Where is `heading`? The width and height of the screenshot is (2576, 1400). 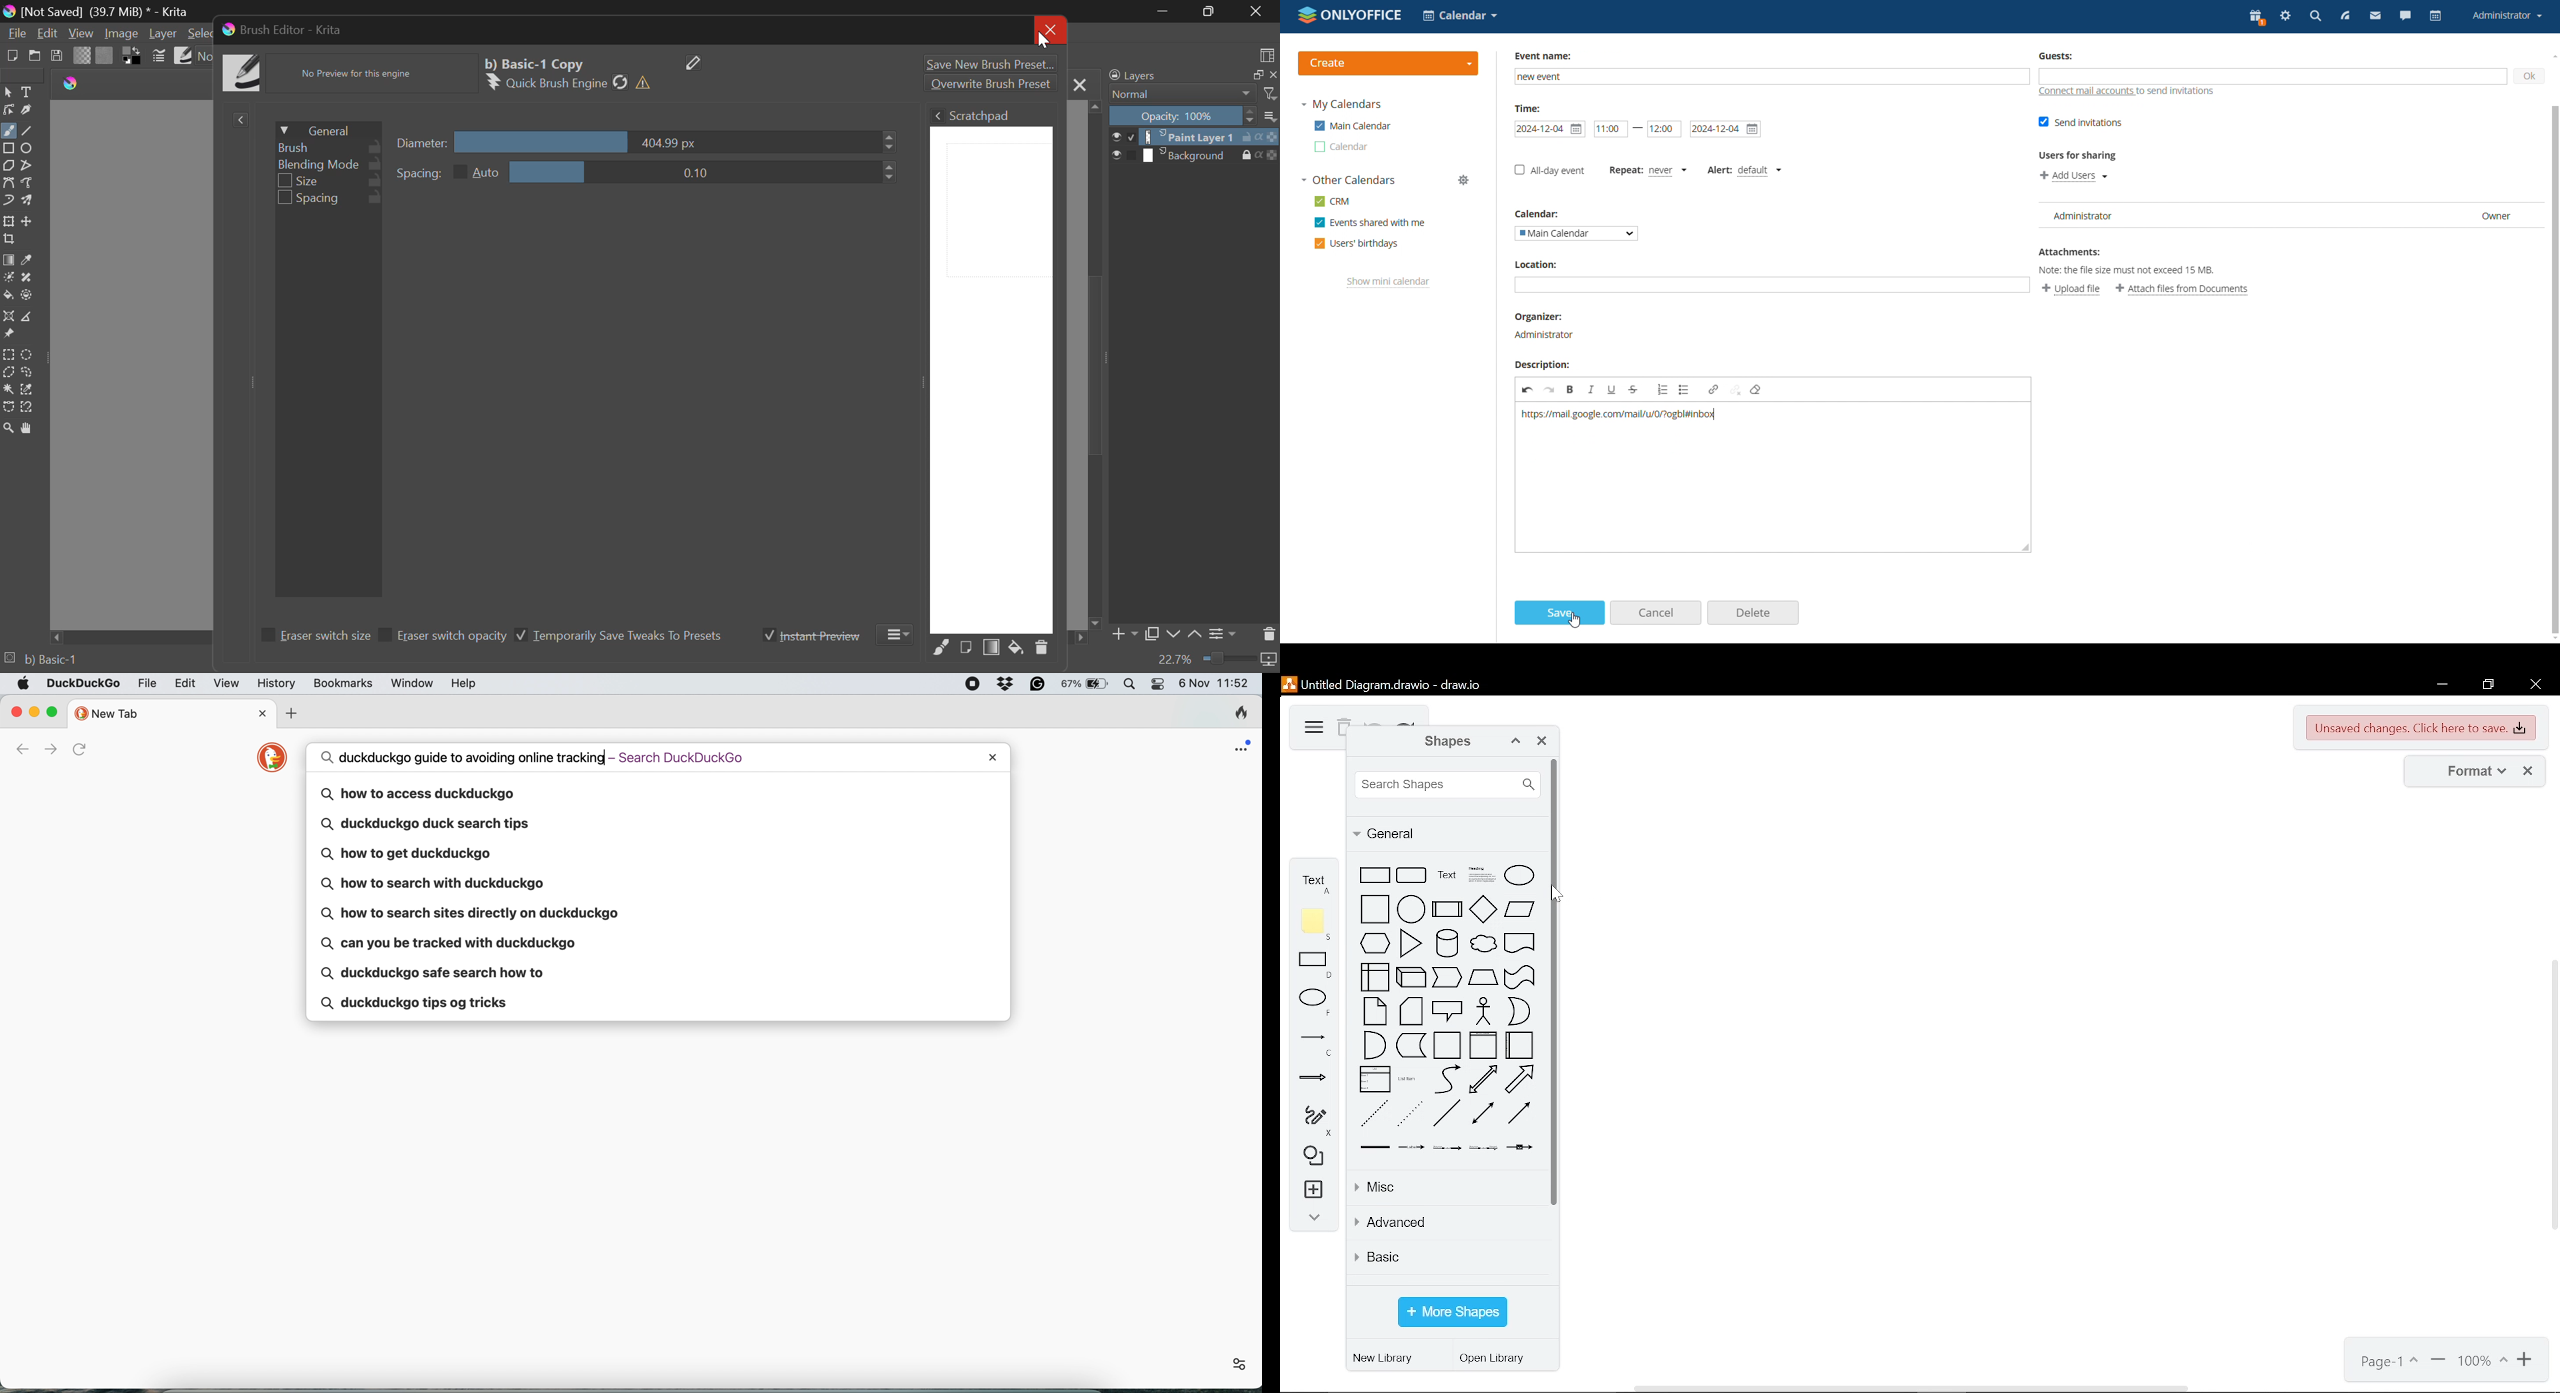
heading is located at coordinates (1481, 875).